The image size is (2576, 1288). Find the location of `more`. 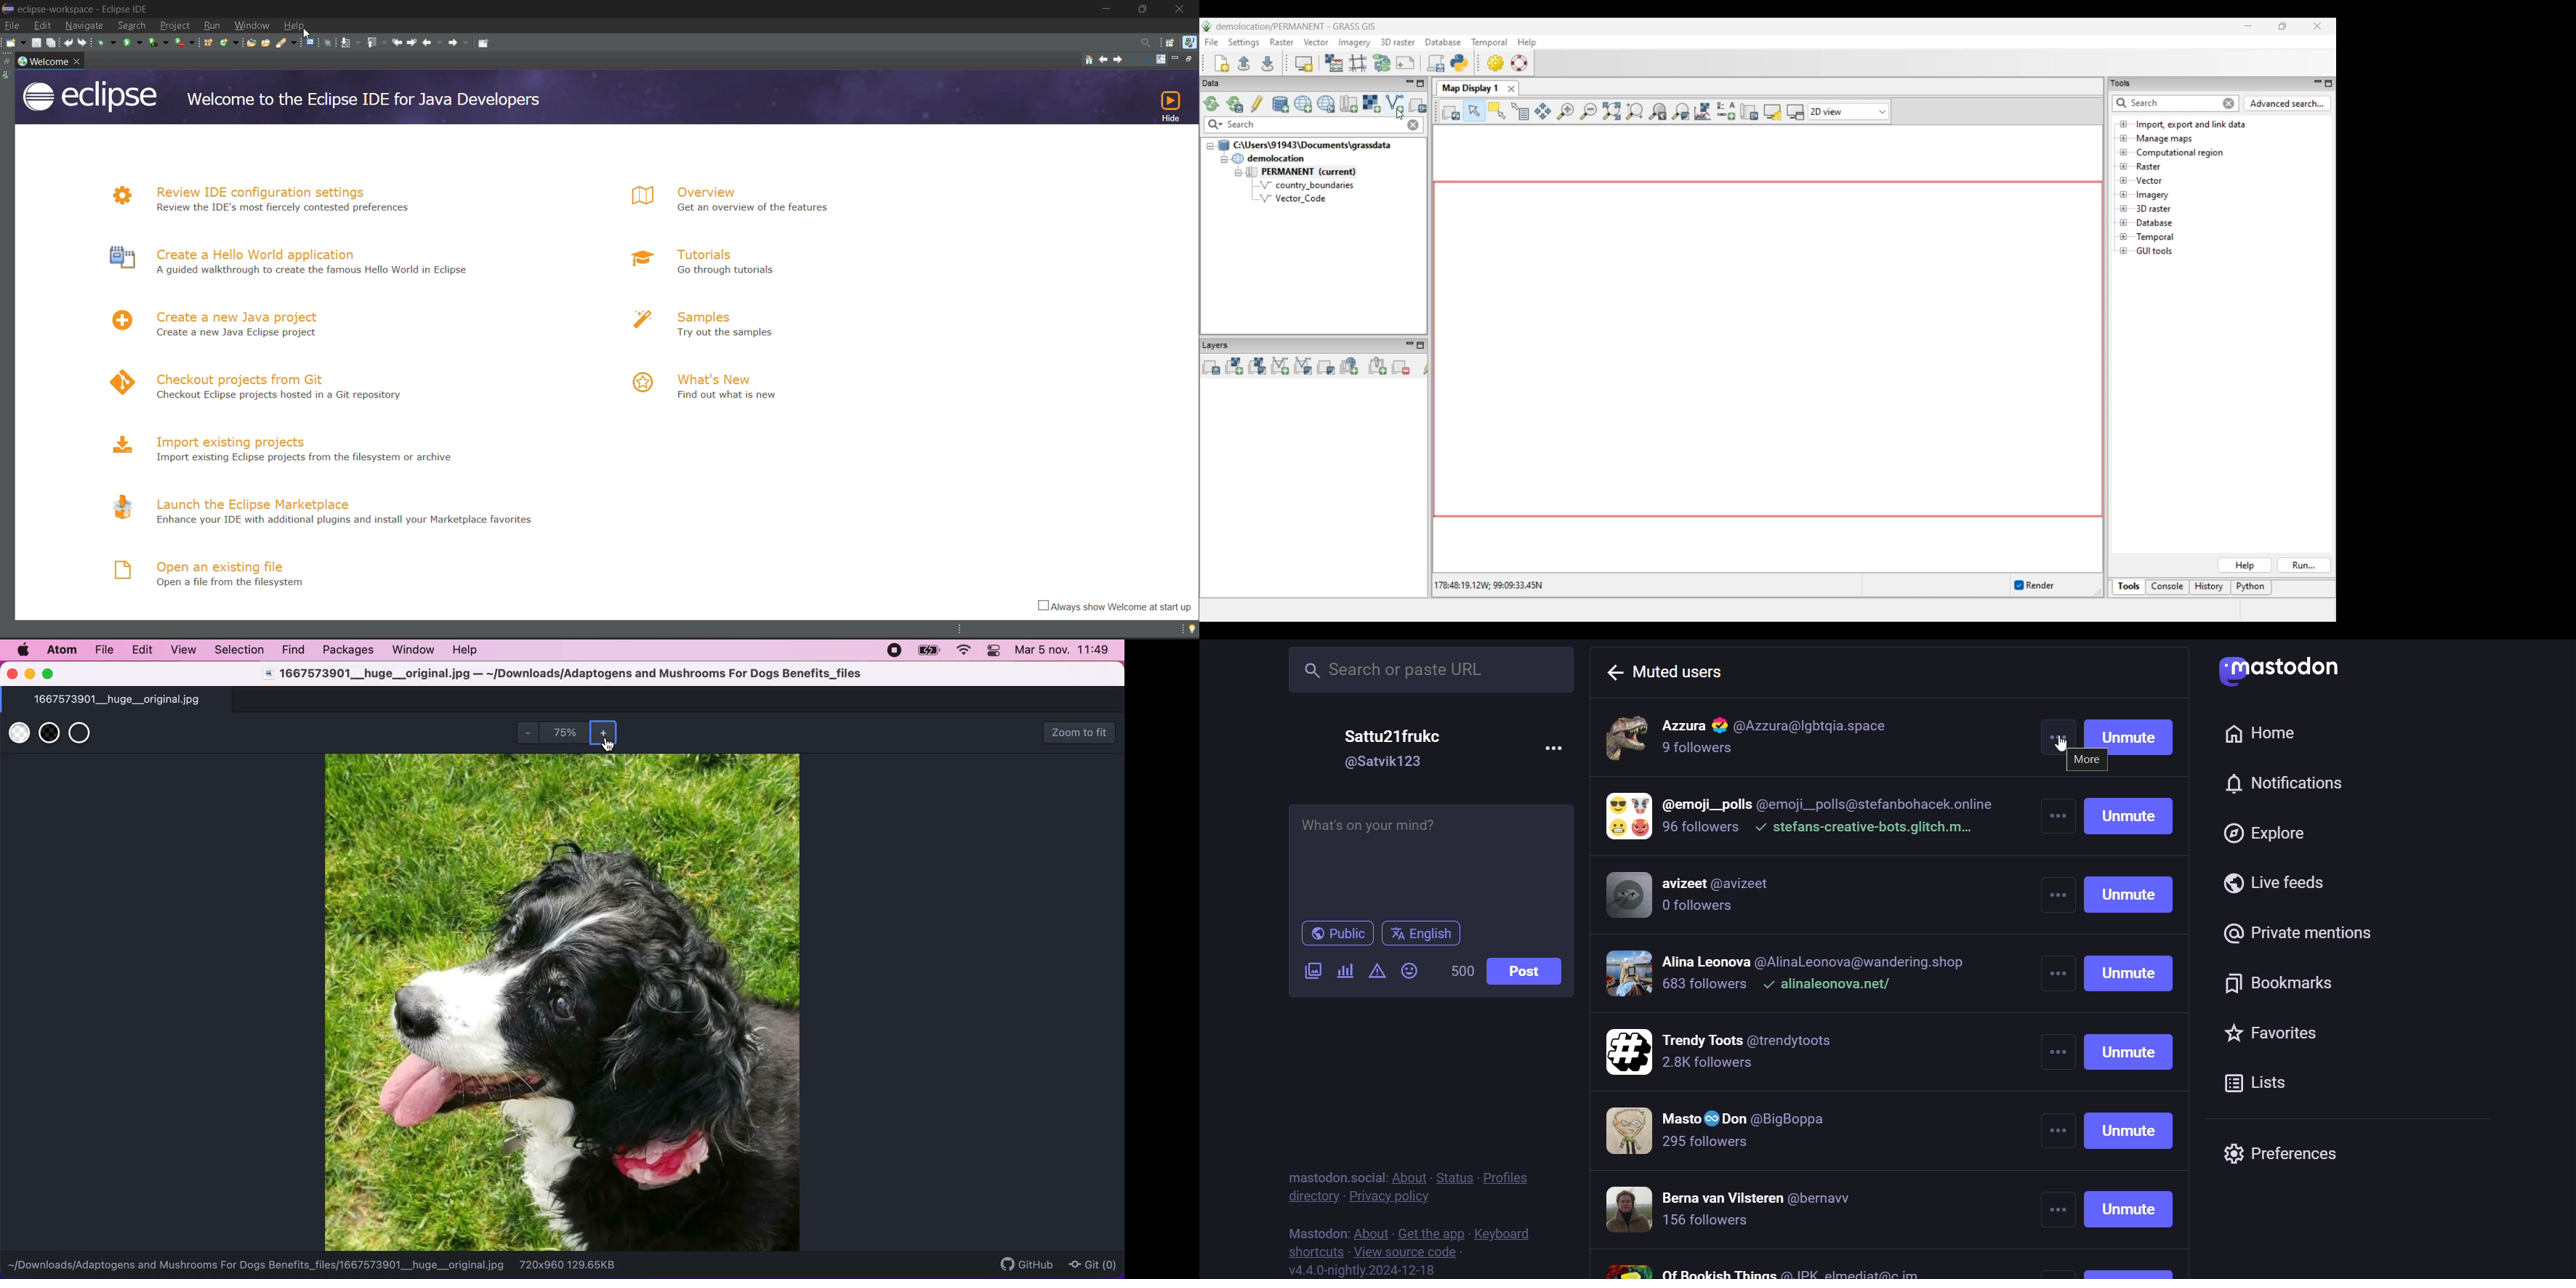

more is located at coordinates (2058, 1036).